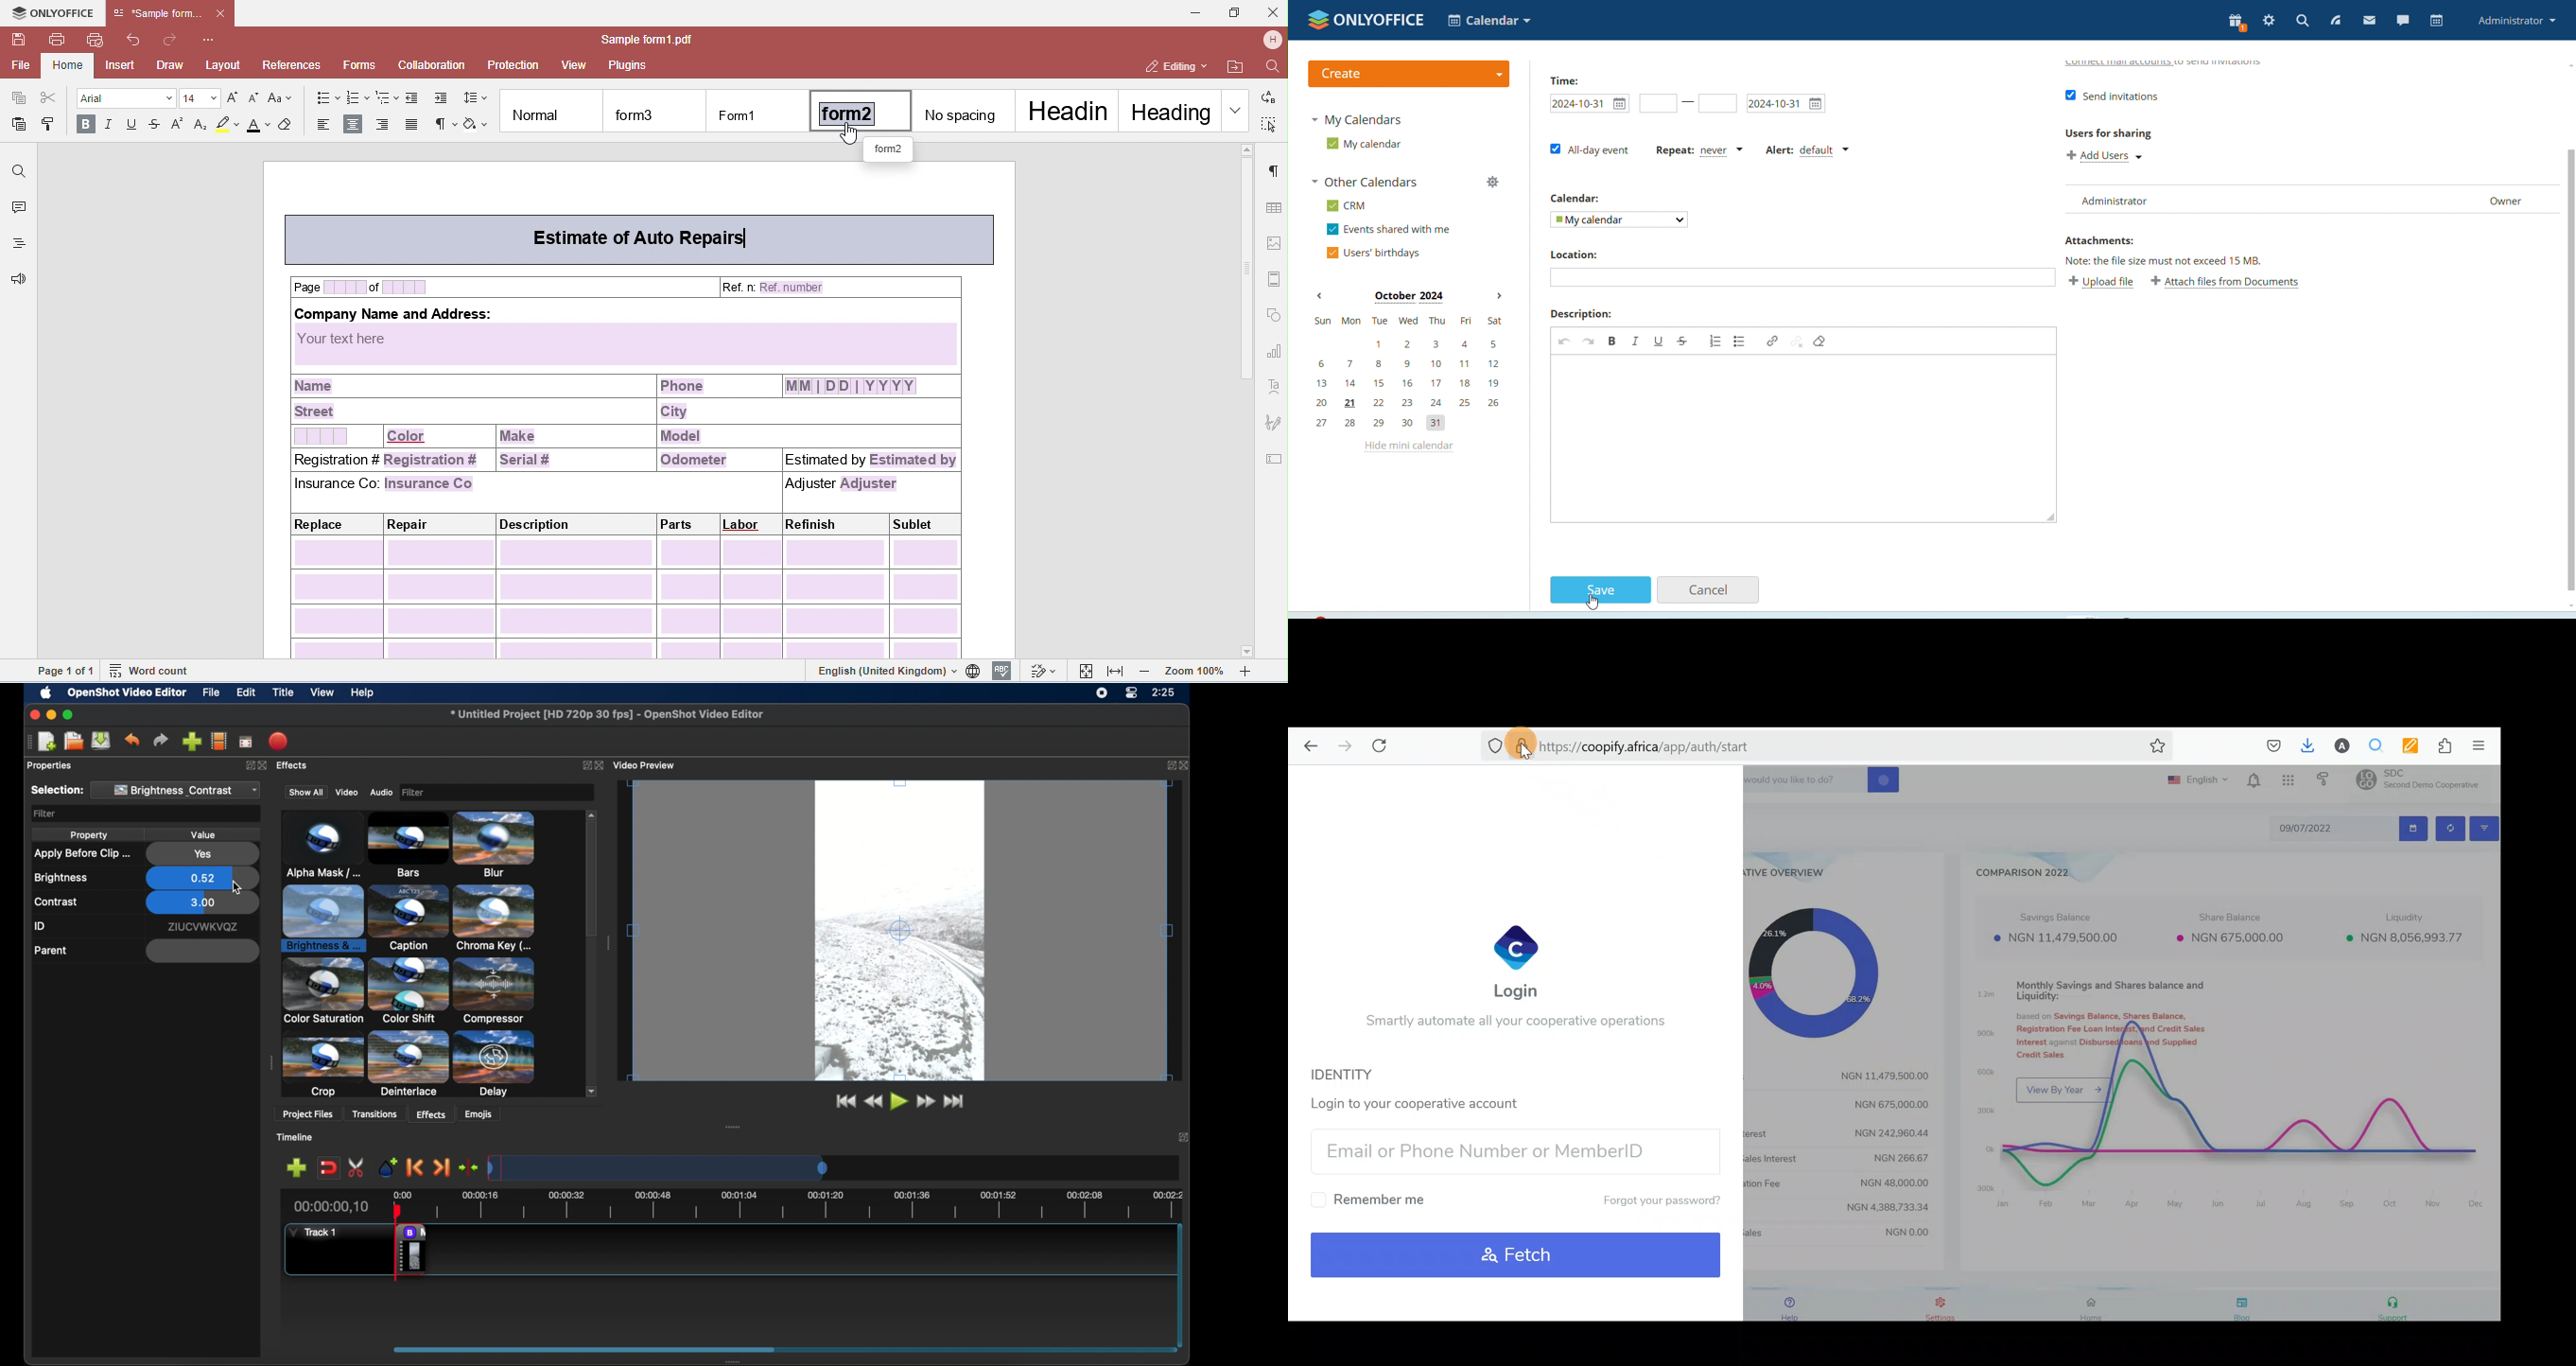 Image resolution: width=2576 pixels, height=1372 pixels. Describe the element at coordinates (411, 1249) in the screenshot. I see `remove effect` at that location.